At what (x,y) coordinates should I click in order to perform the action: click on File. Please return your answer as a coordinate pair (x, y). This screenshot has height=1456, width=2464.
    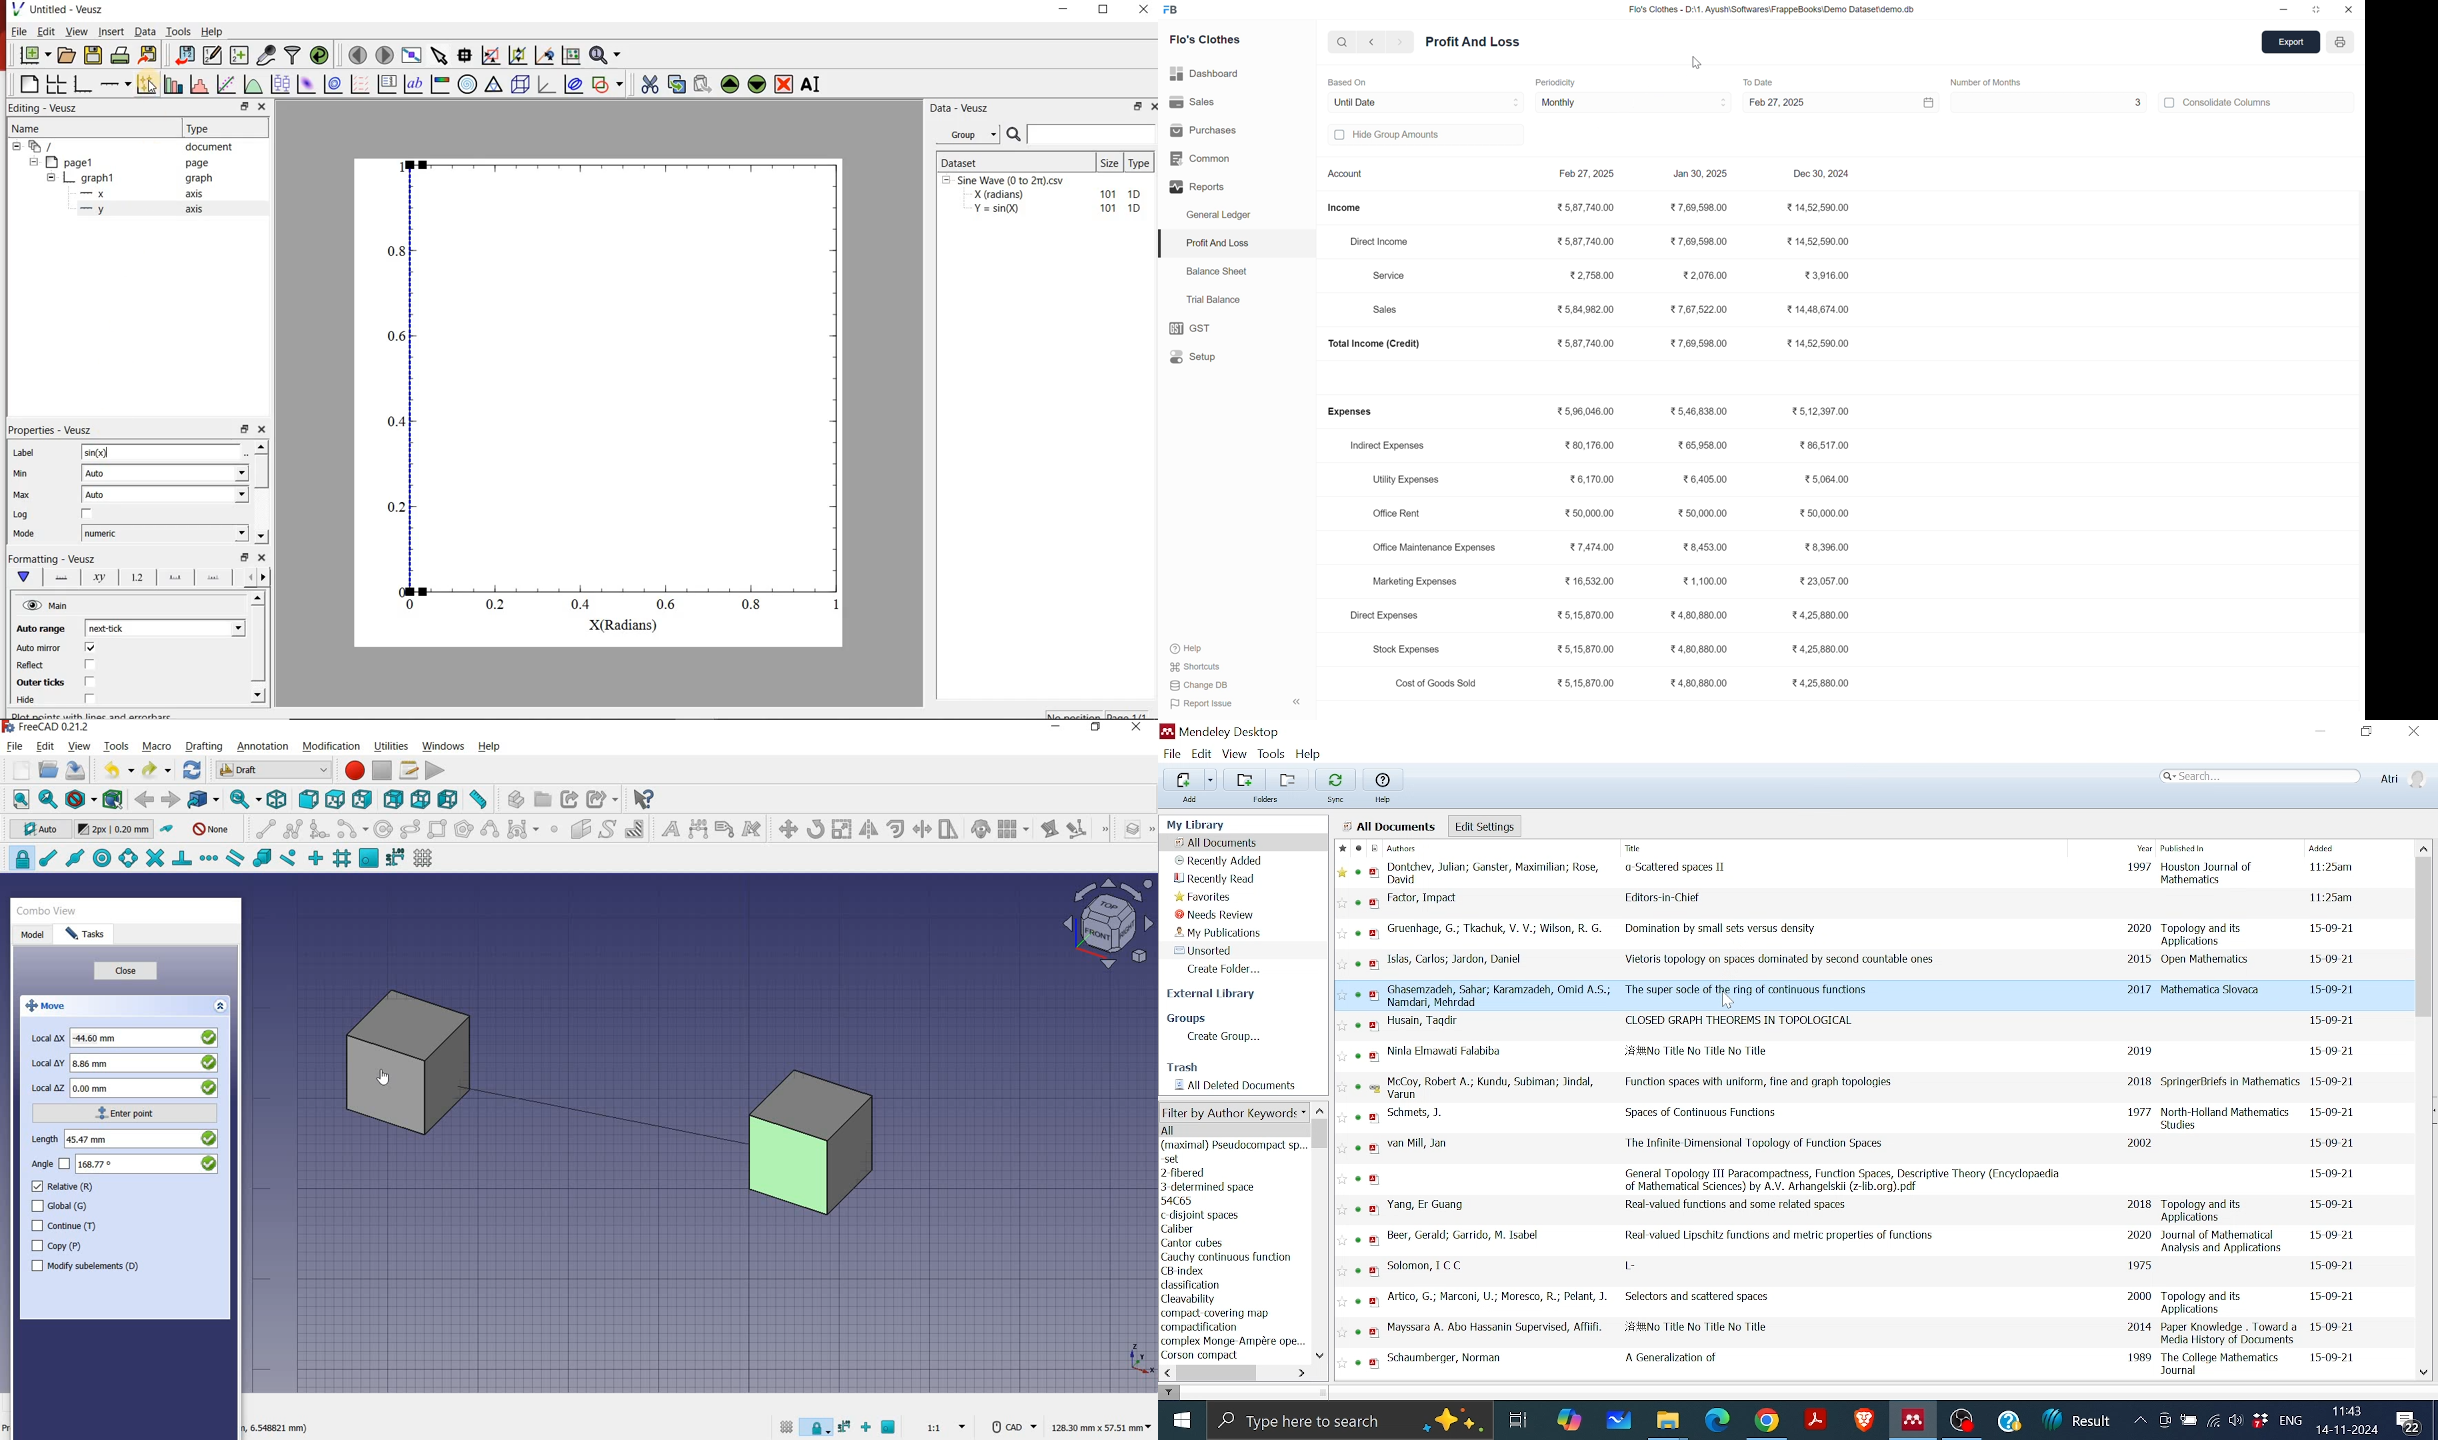
    Looking at the image, I should click on (1172, 754).